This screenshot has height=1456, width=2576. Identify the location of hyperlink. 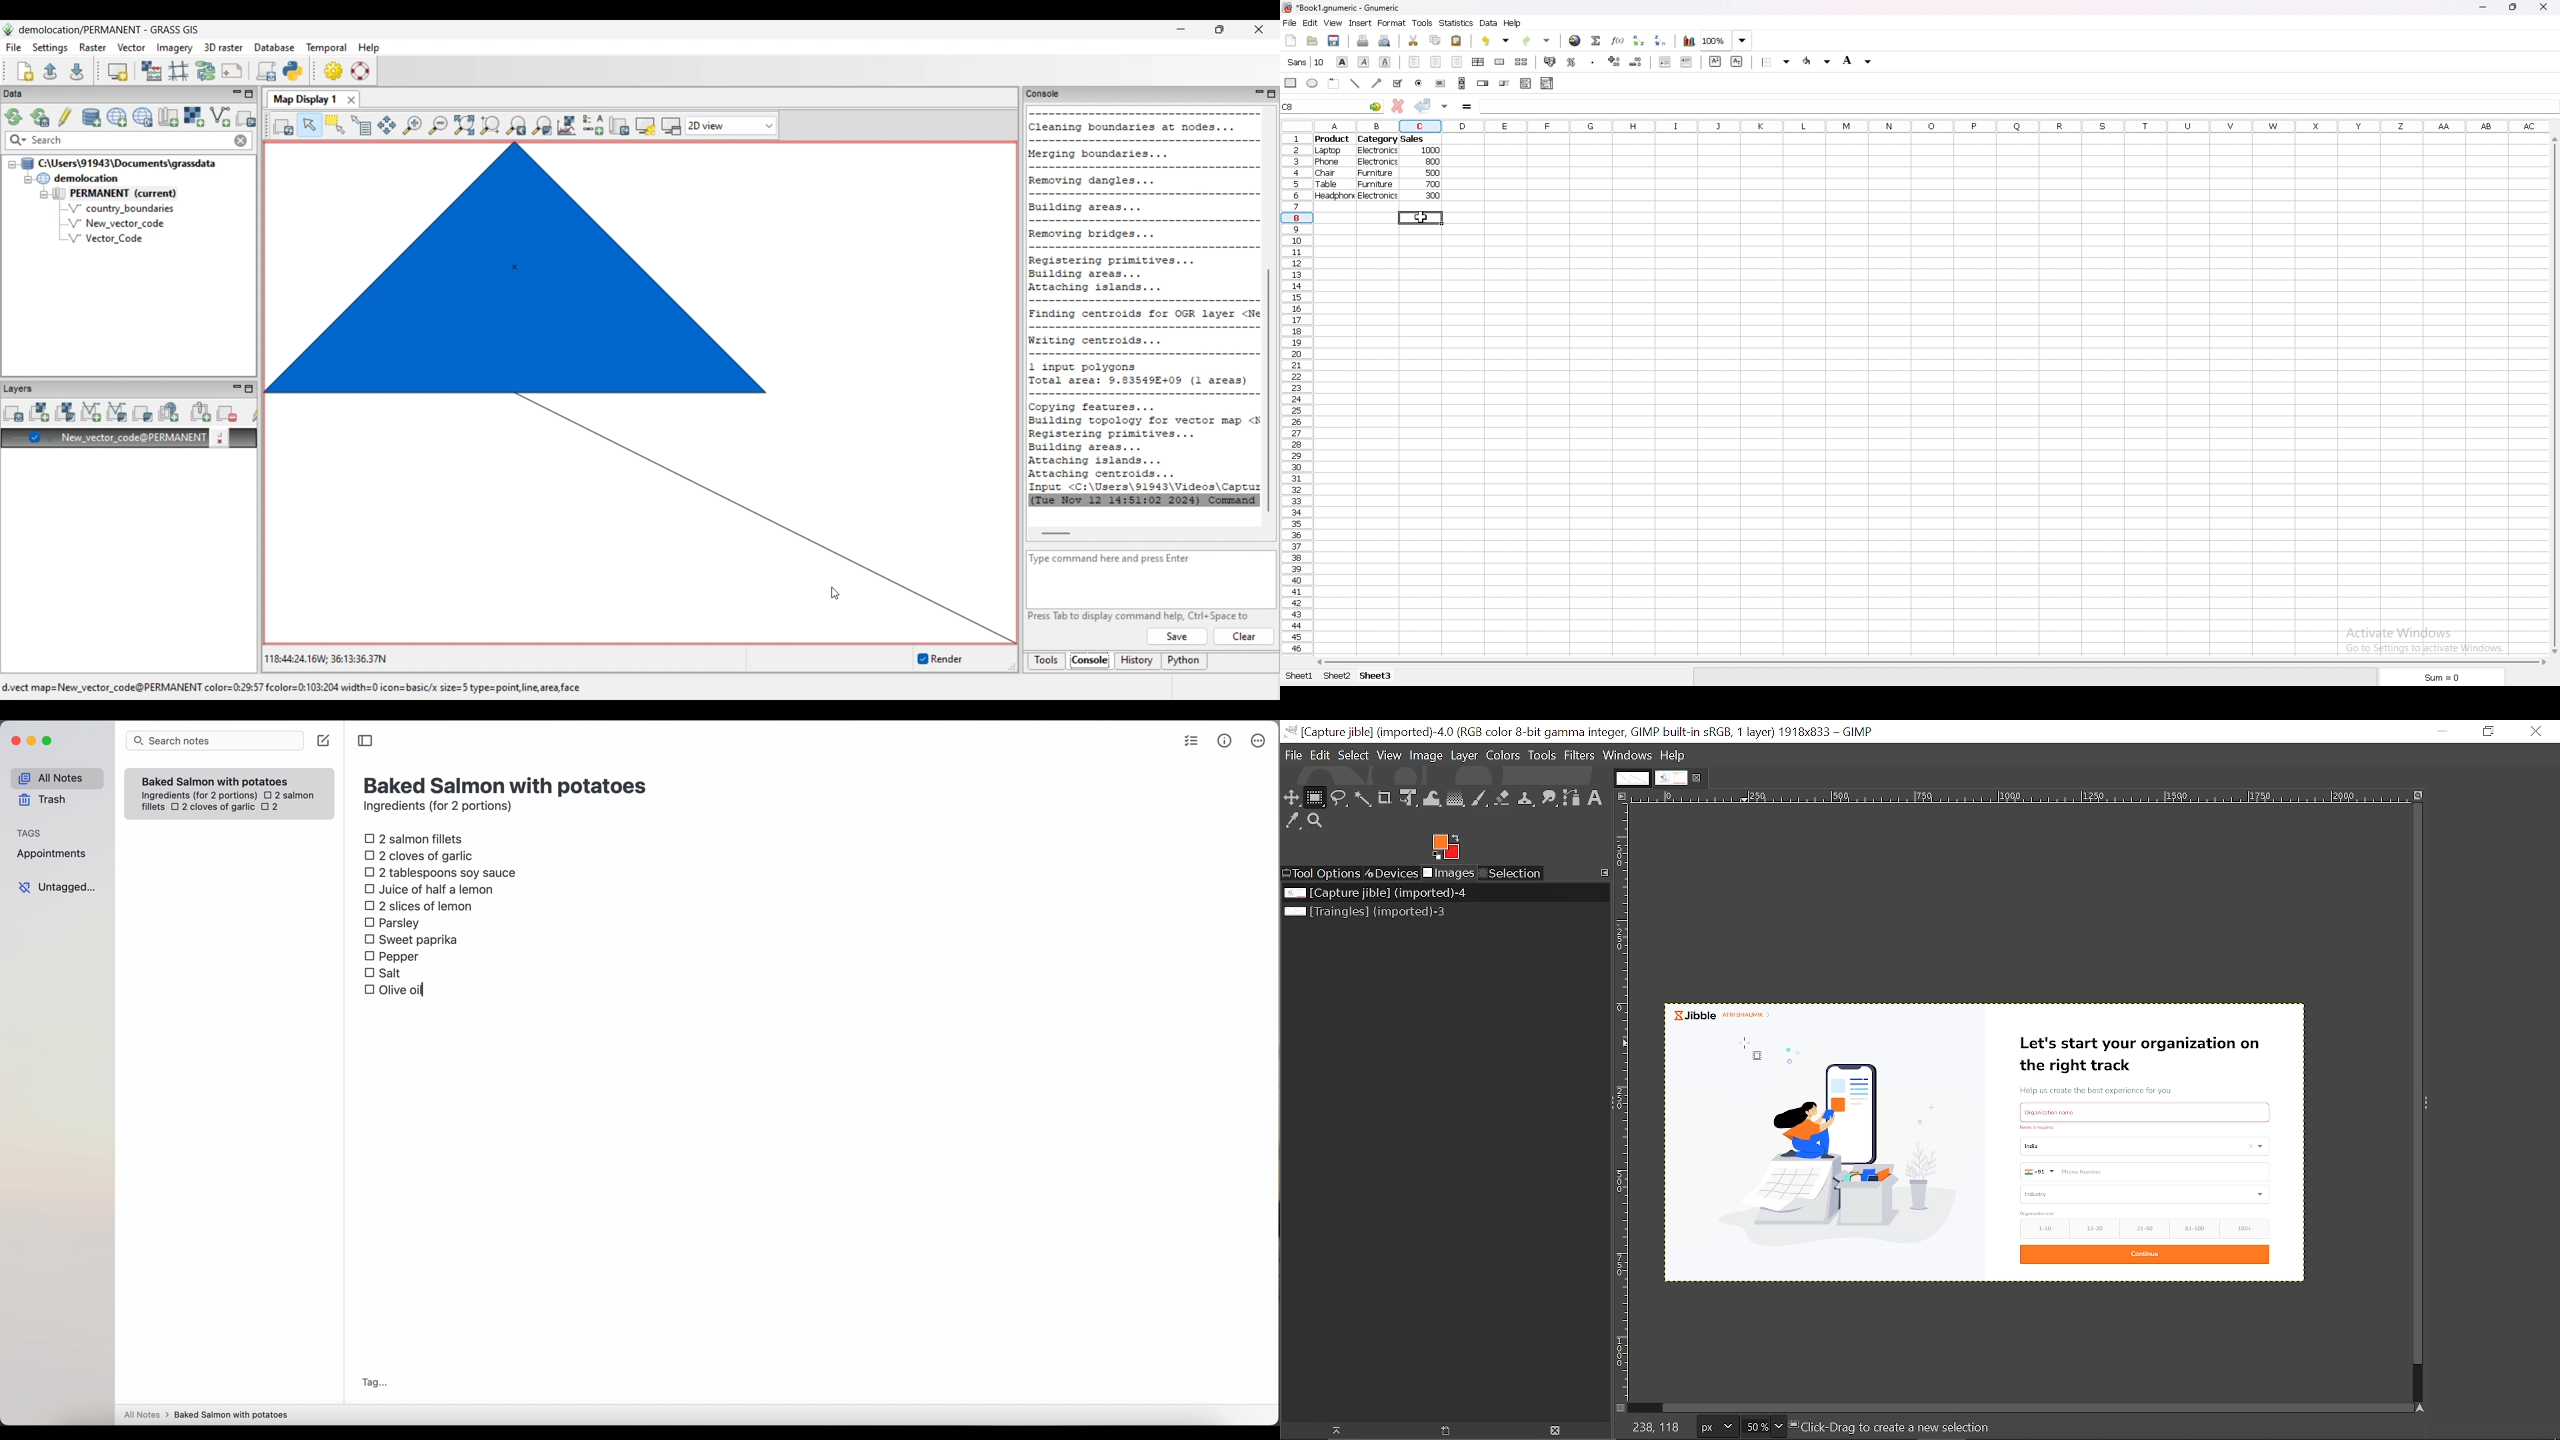
(1576, 41).